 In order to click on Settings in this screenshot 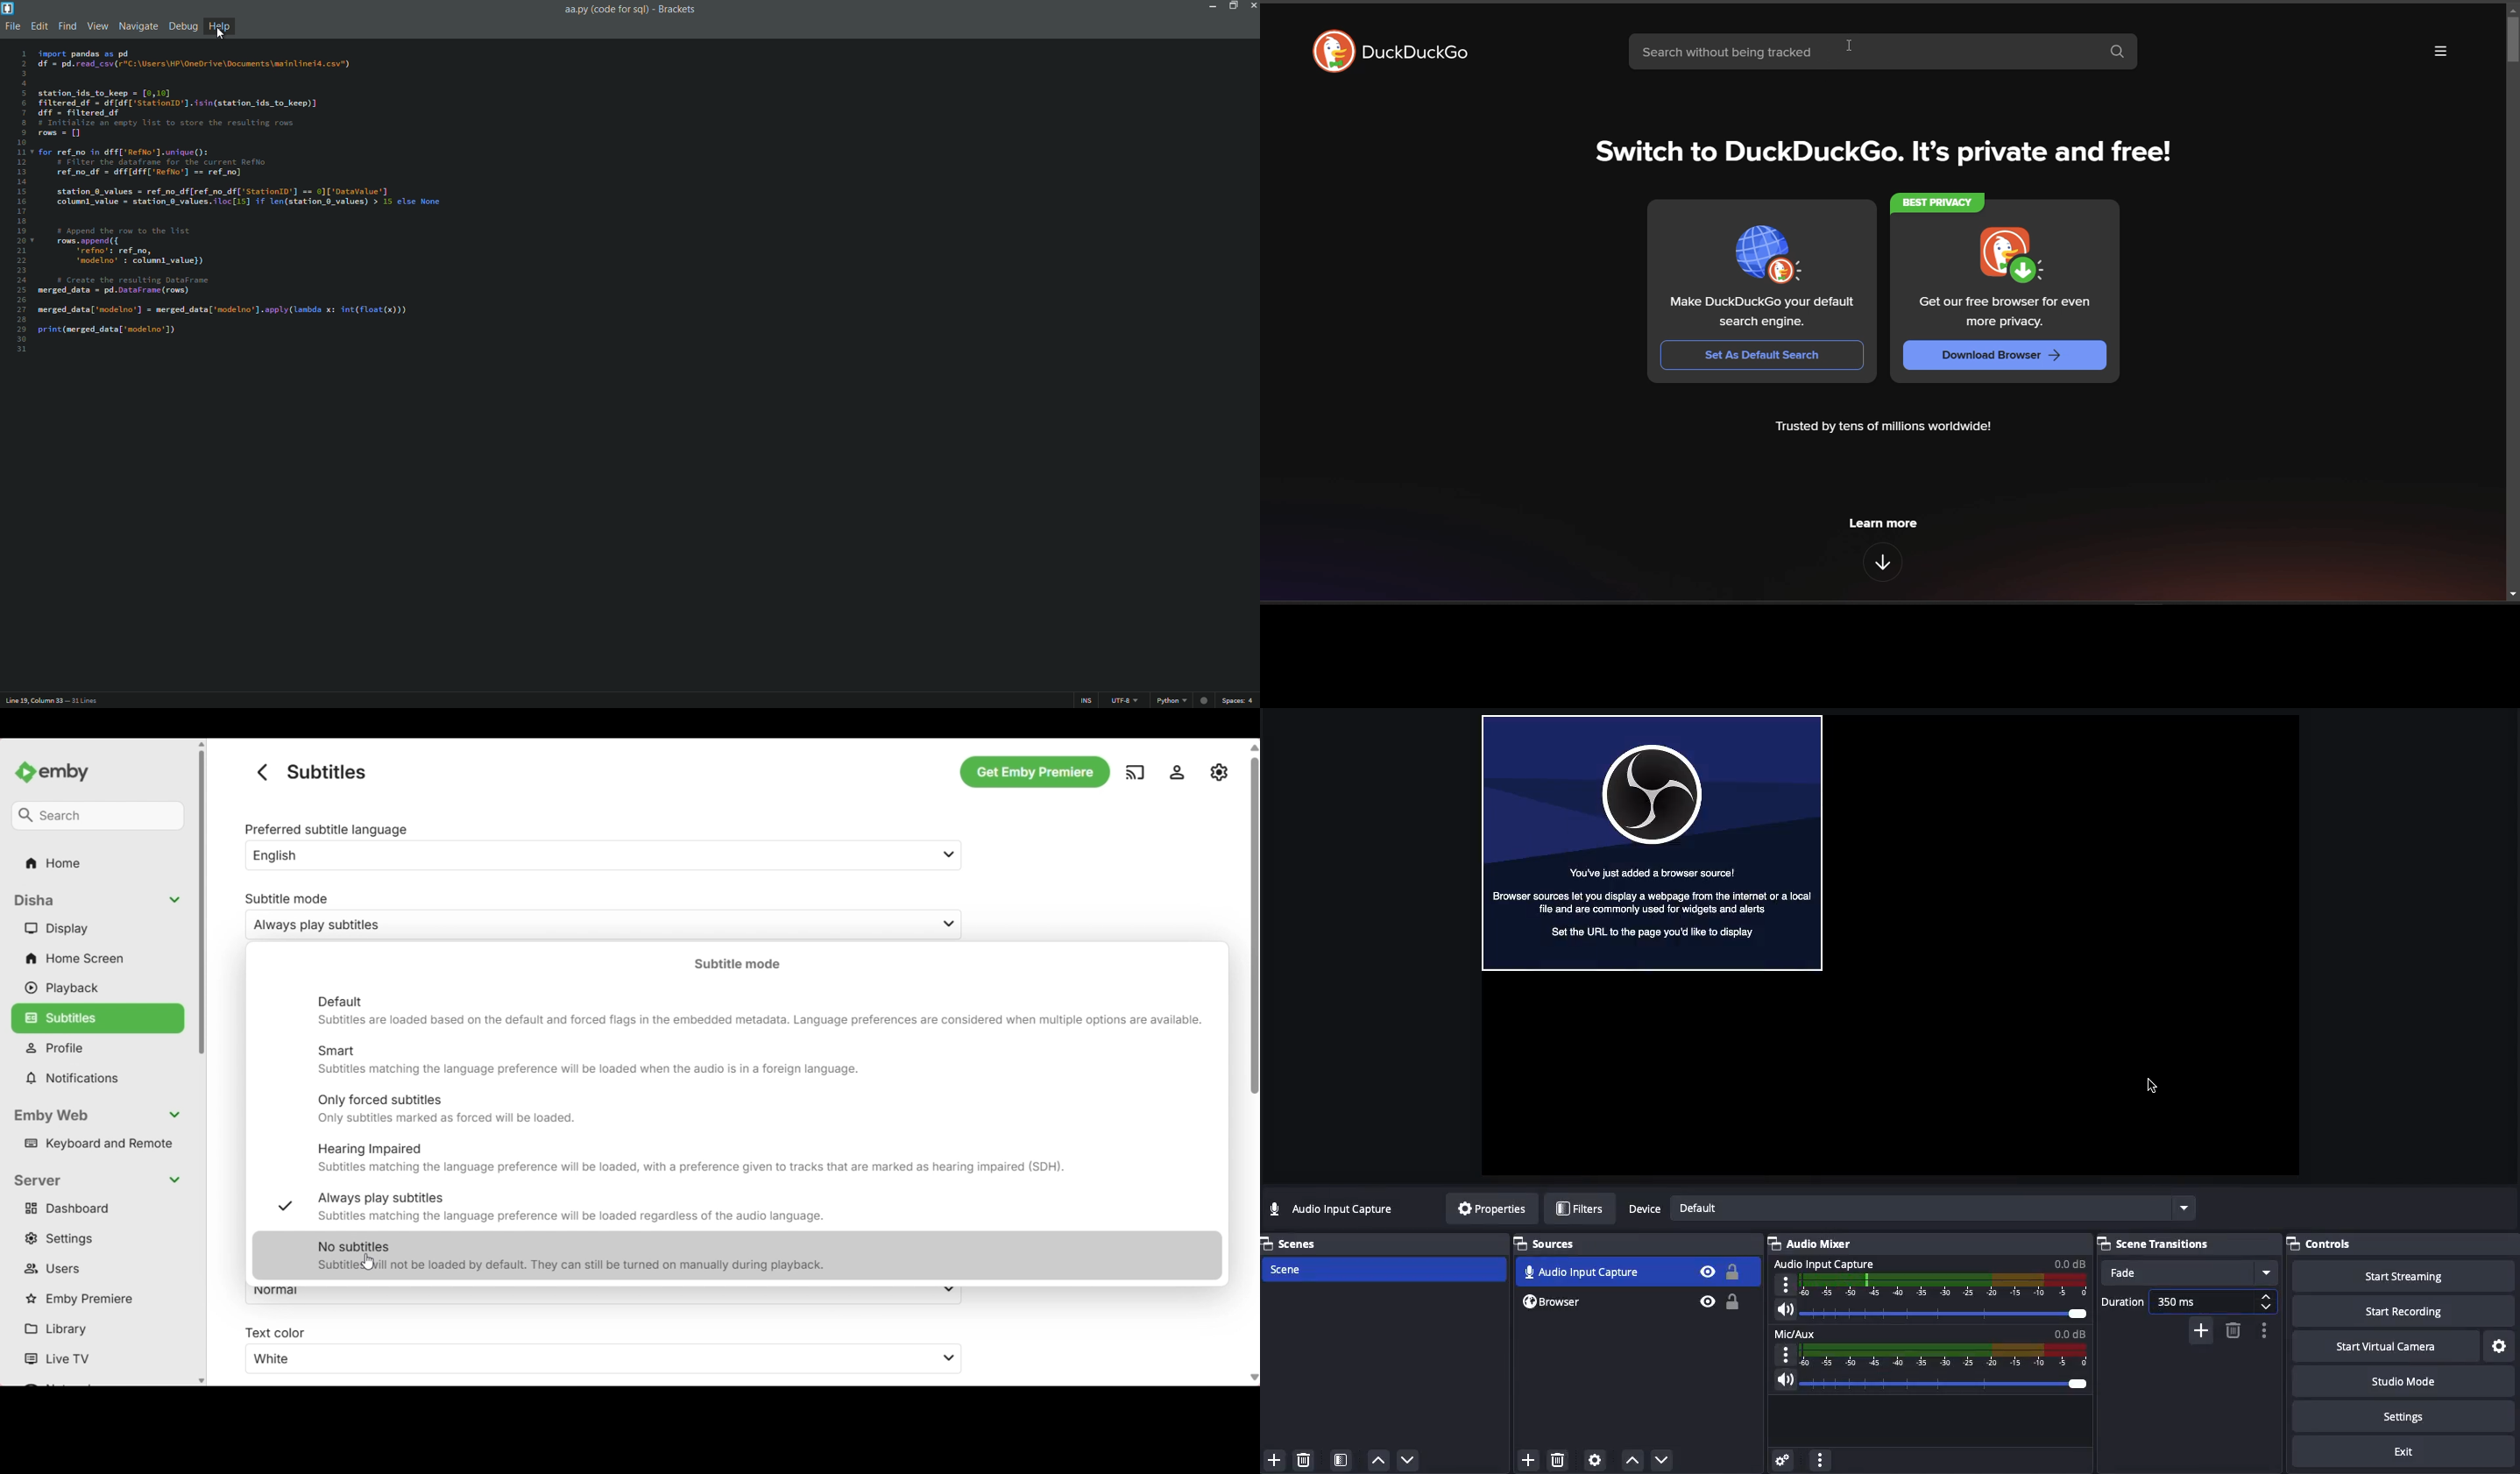, I will do `click(1780, 1459)`.